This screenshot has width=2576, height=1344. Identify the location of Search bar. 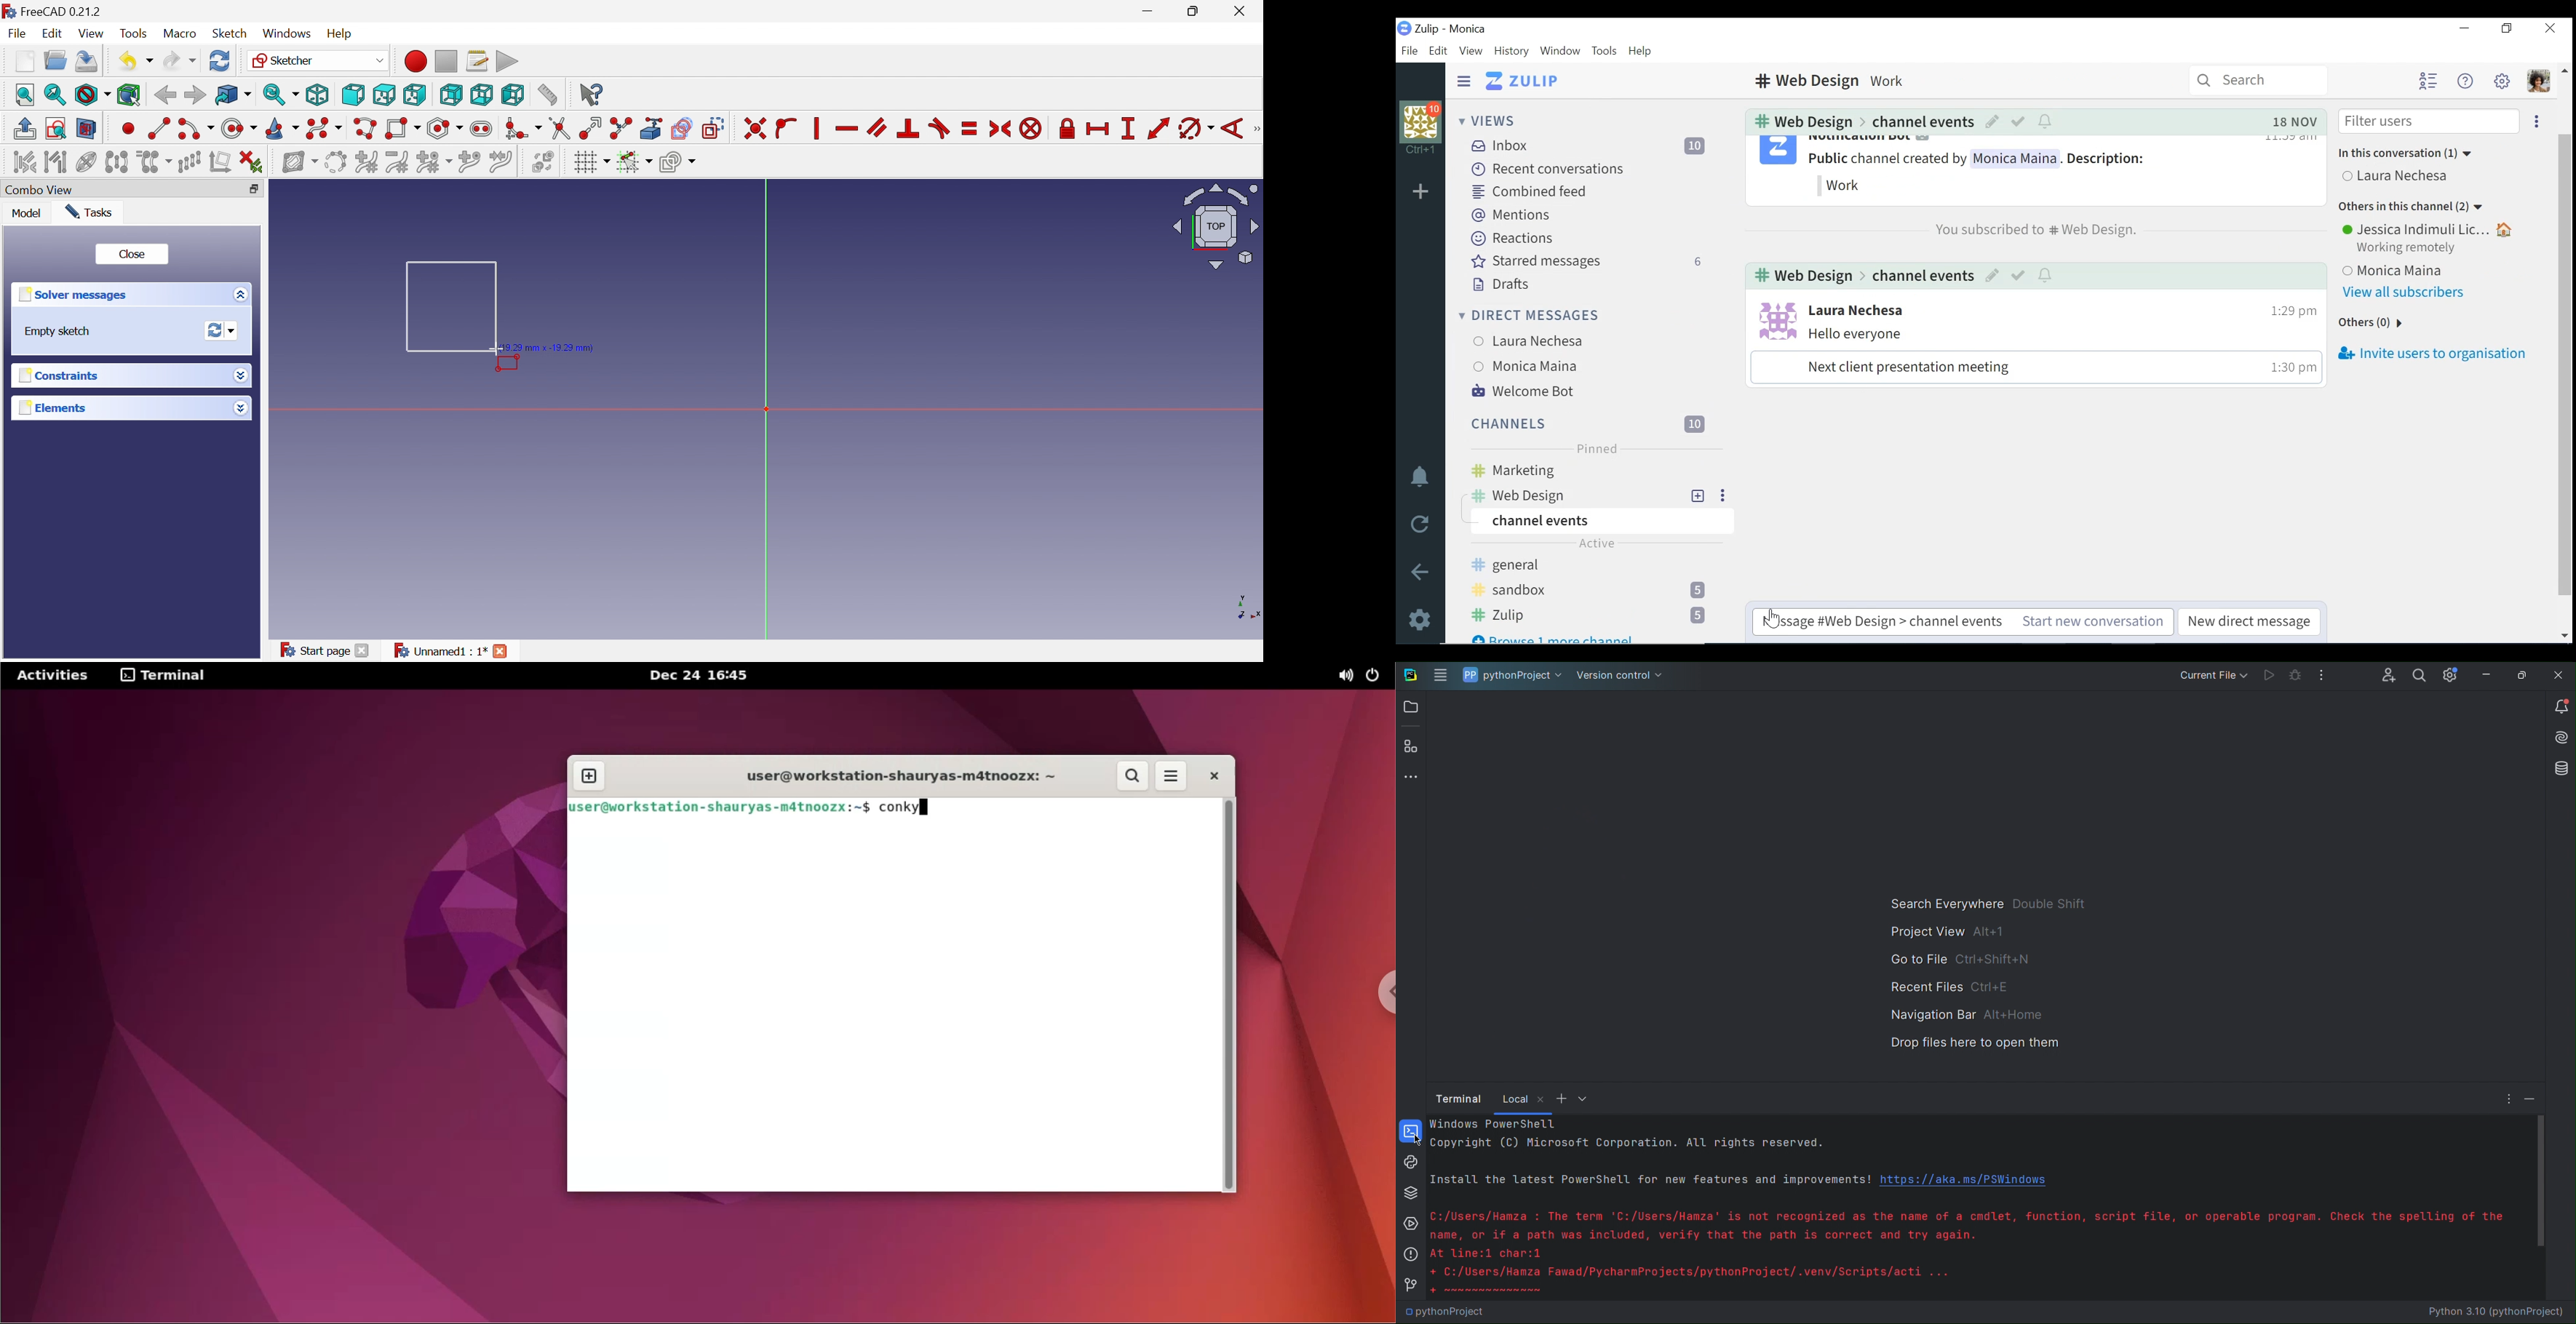
(2259, 80).